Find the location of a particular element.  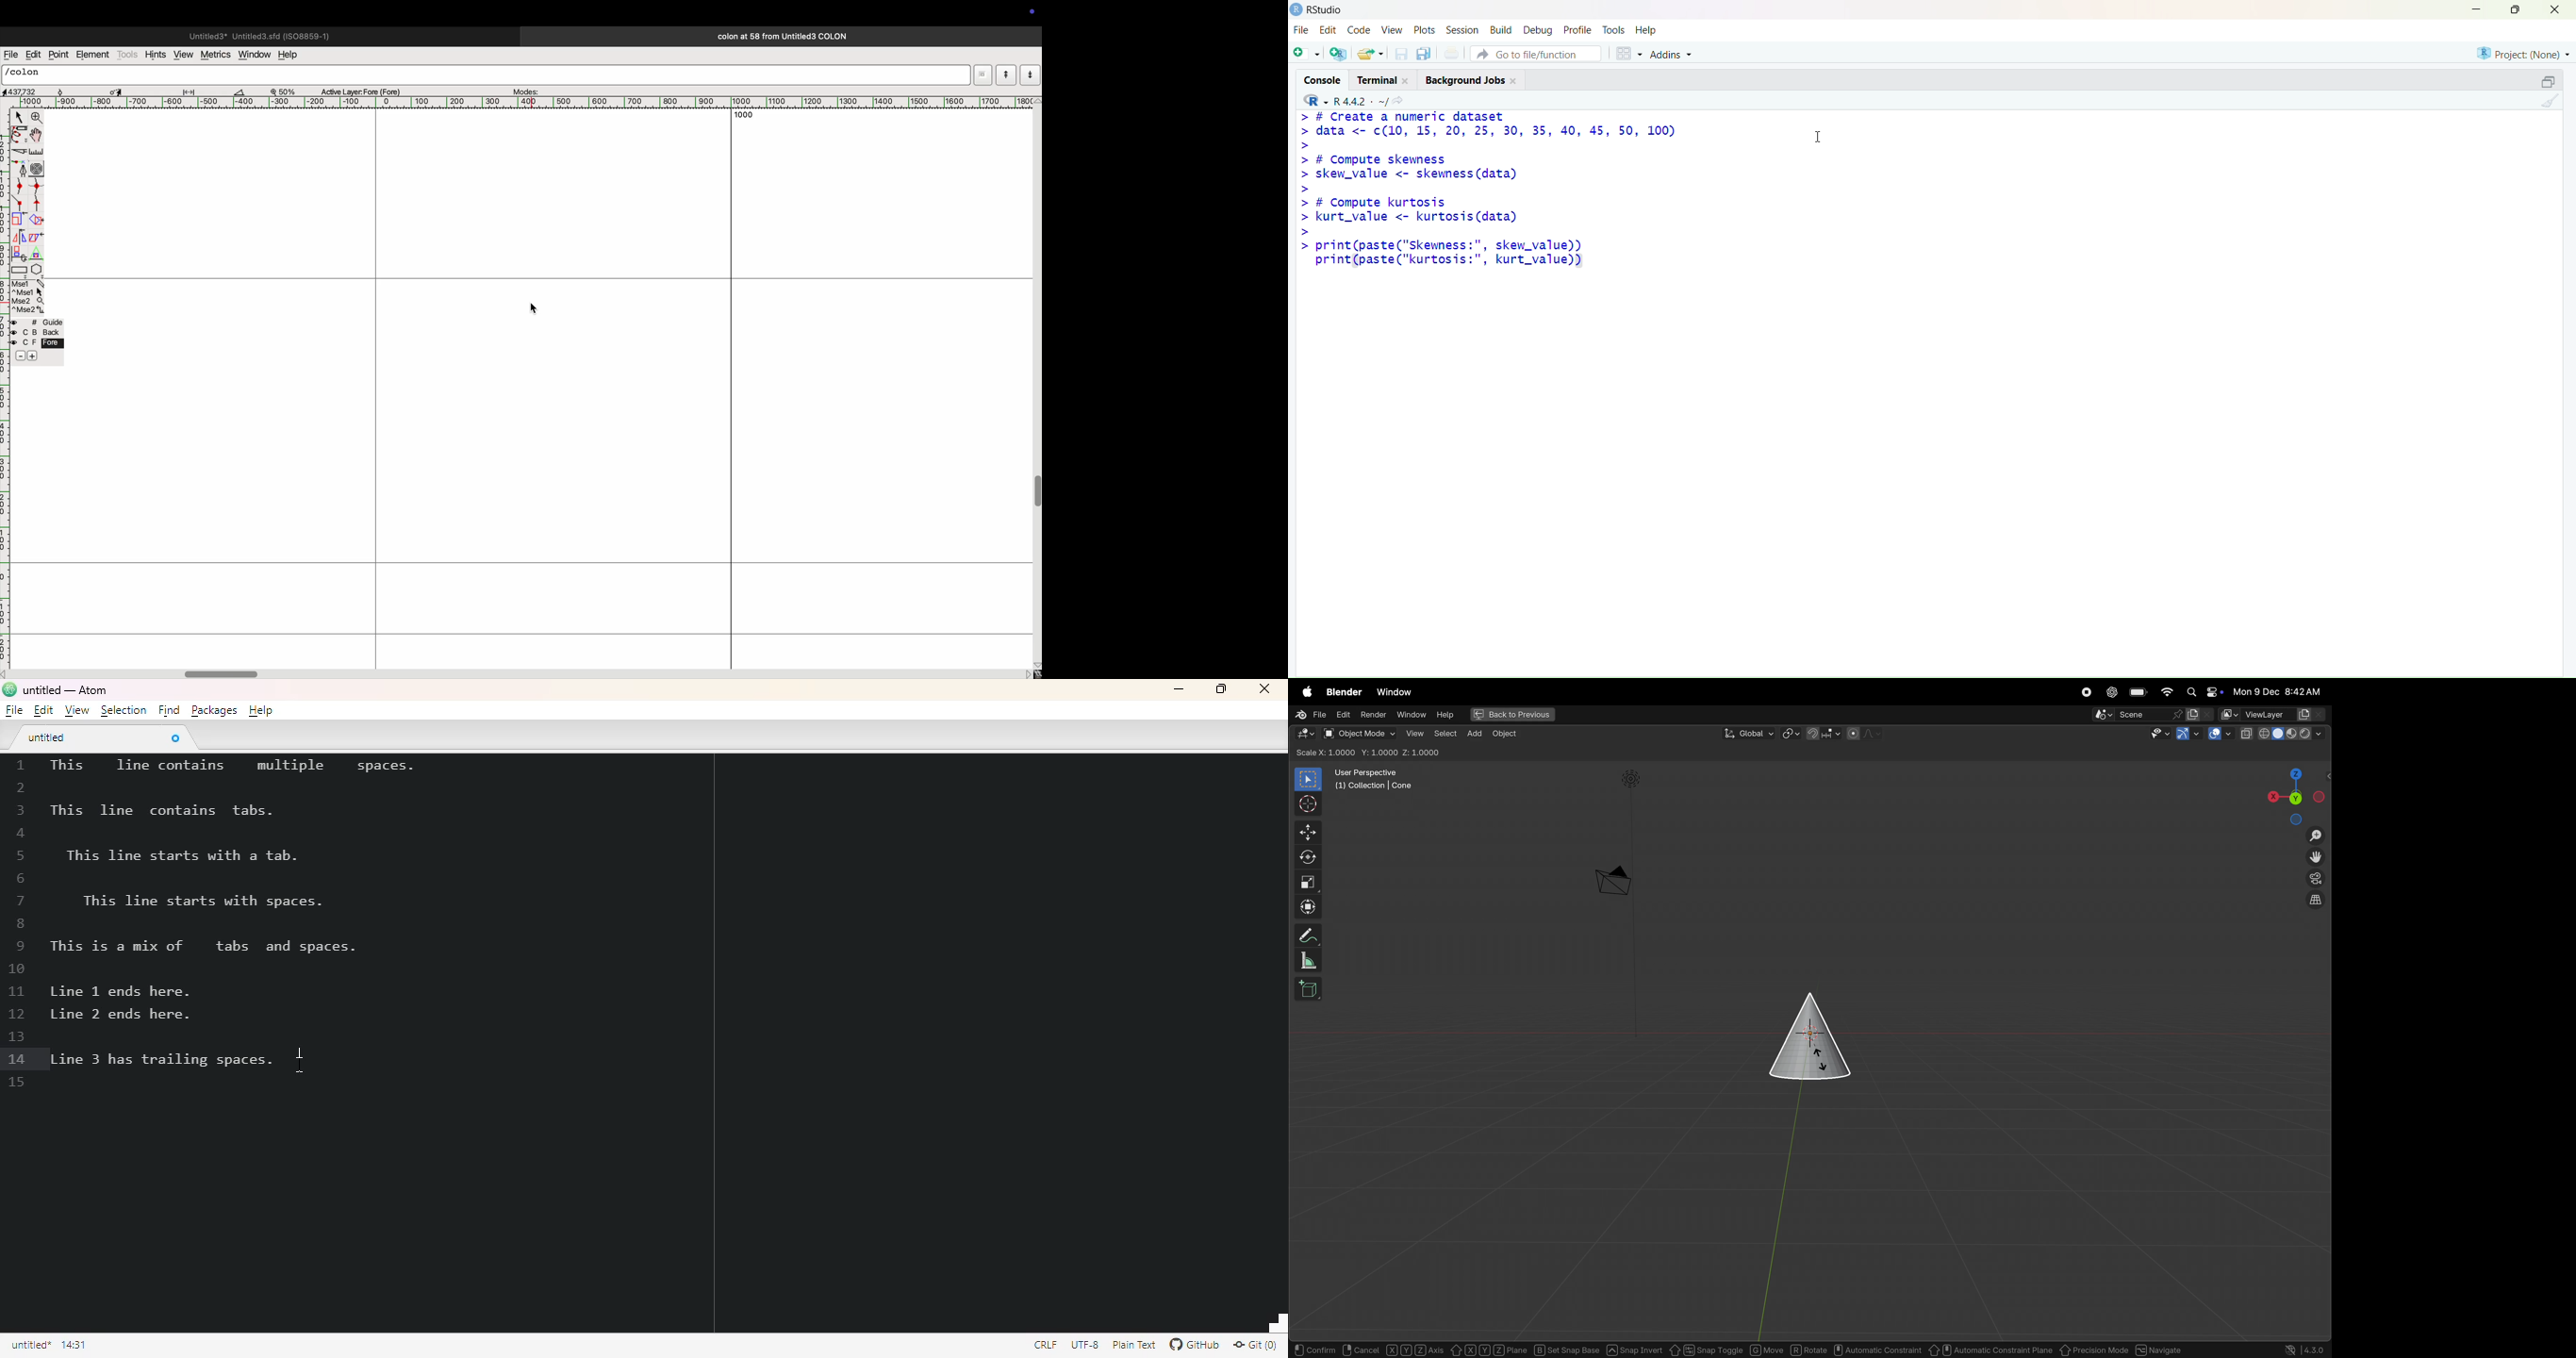

automatic constraint is located at coordinates (1878, 1349).